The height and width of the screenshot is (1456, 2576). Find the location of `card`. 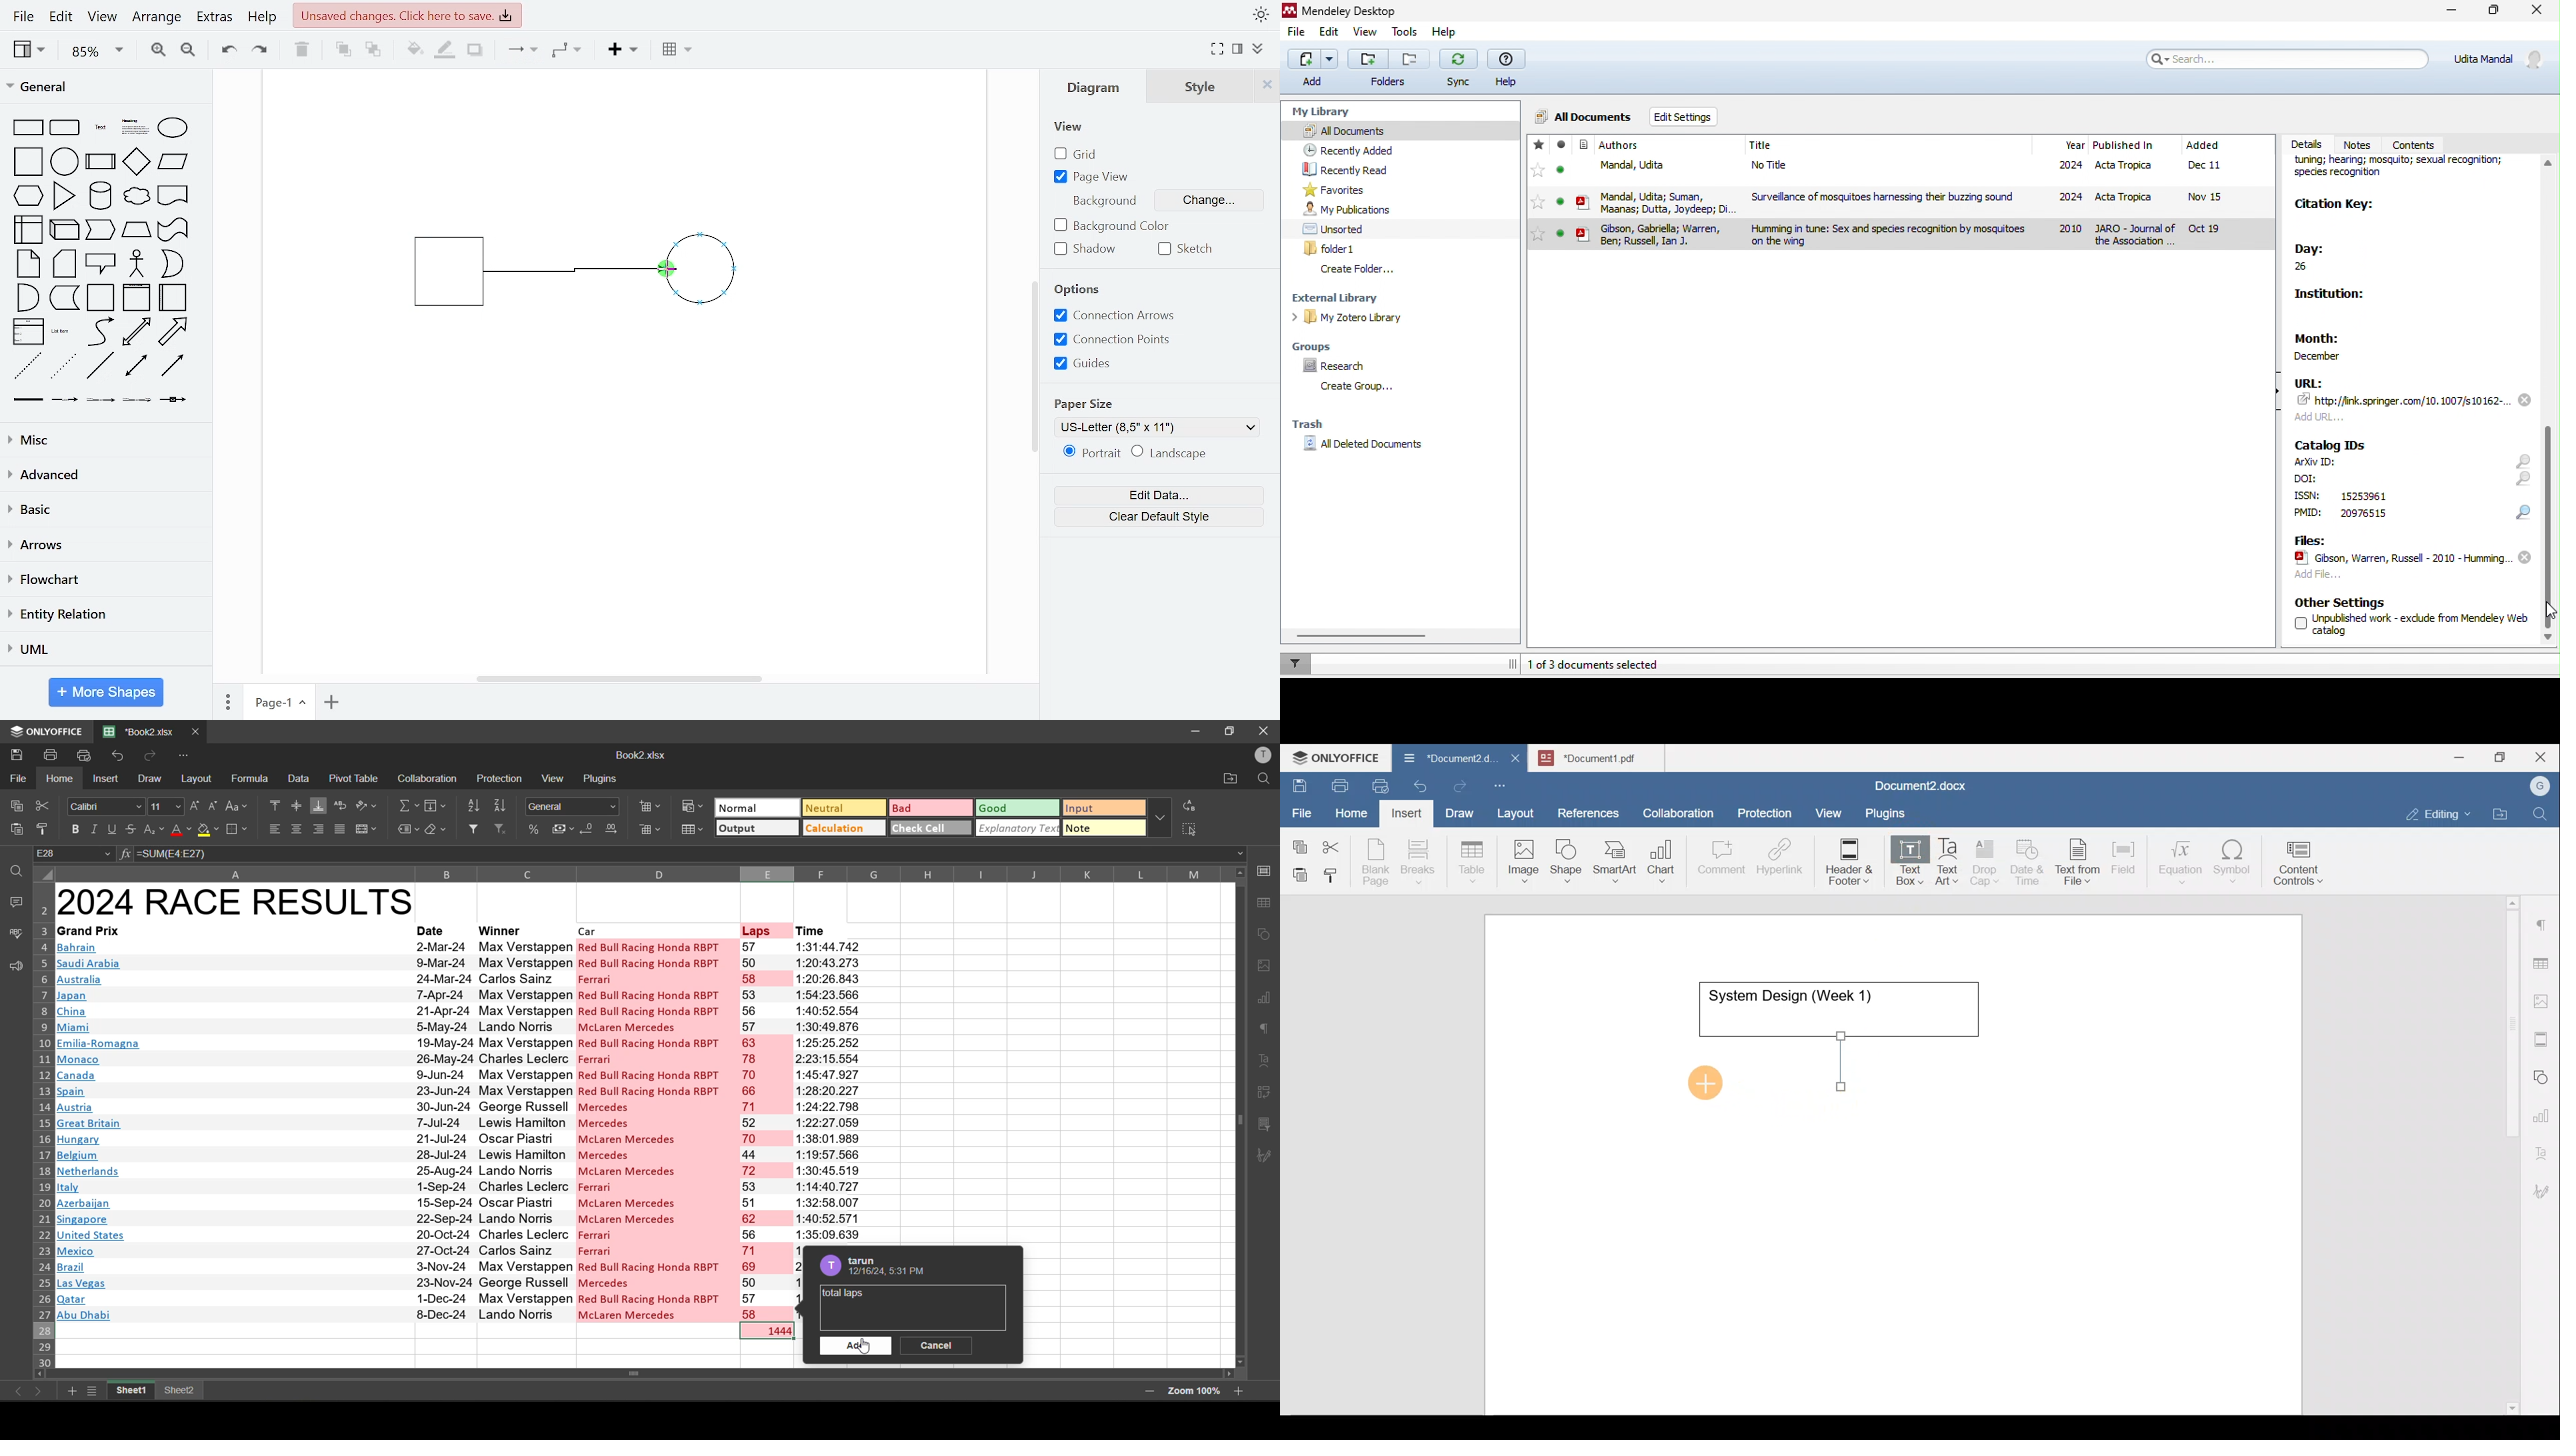

card is located at coordinates (66, 264).